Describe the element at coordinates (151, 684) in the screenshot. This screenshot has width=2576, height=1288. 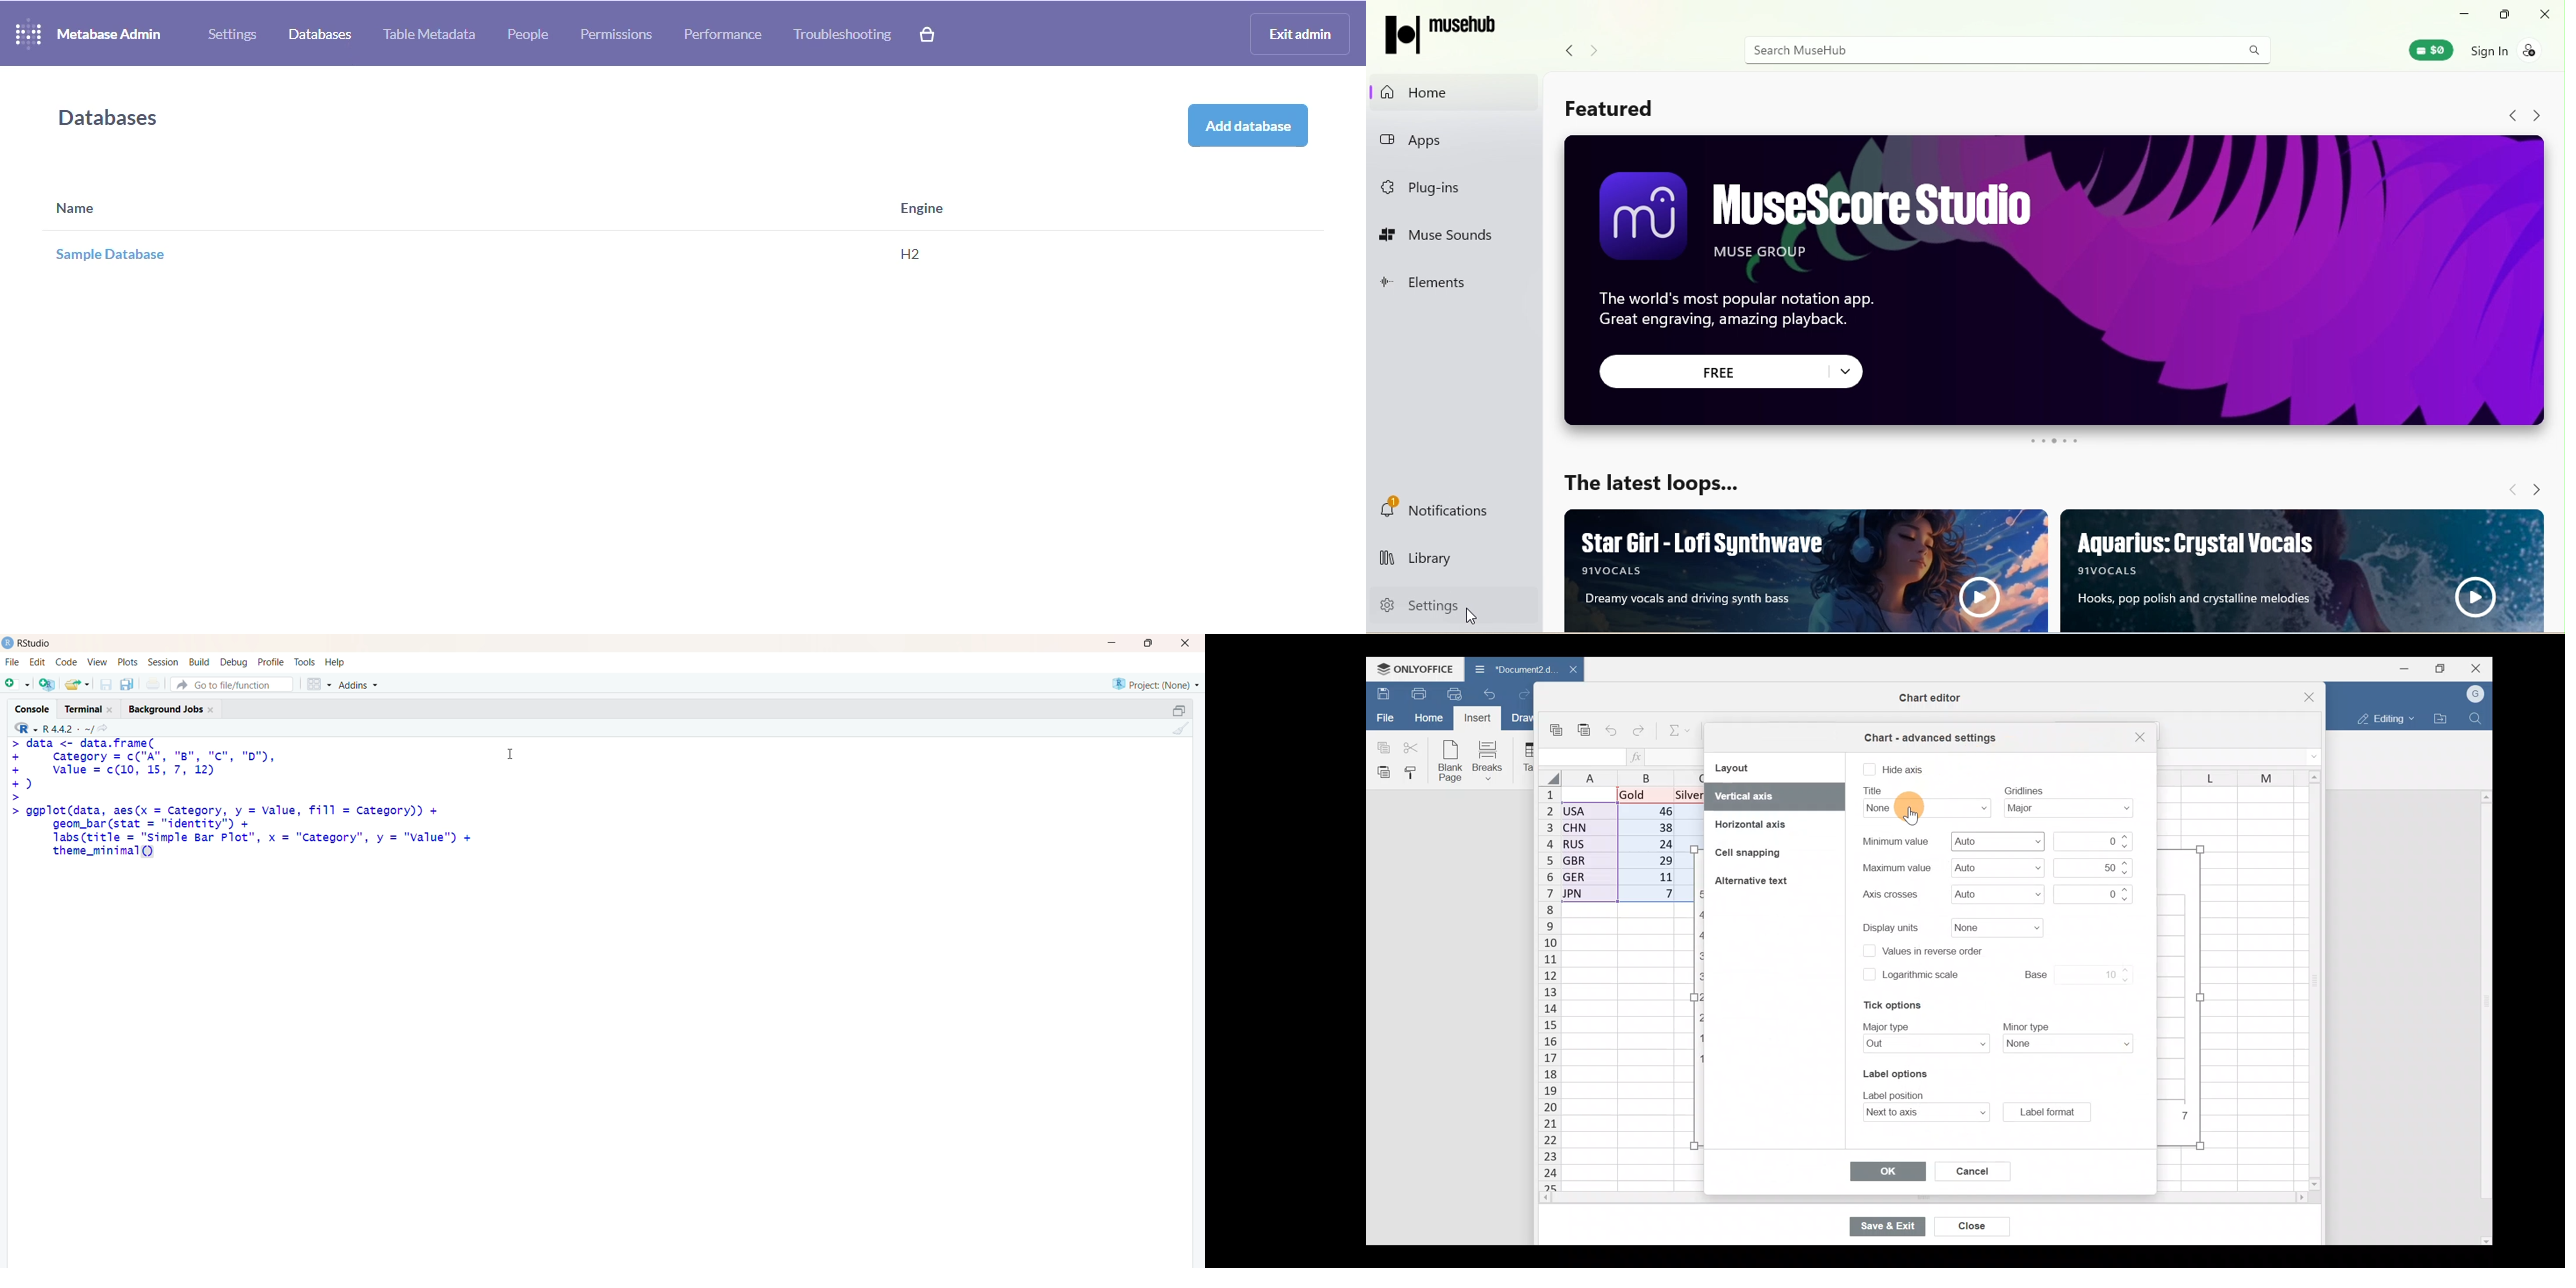
I see `print current file` at that location.